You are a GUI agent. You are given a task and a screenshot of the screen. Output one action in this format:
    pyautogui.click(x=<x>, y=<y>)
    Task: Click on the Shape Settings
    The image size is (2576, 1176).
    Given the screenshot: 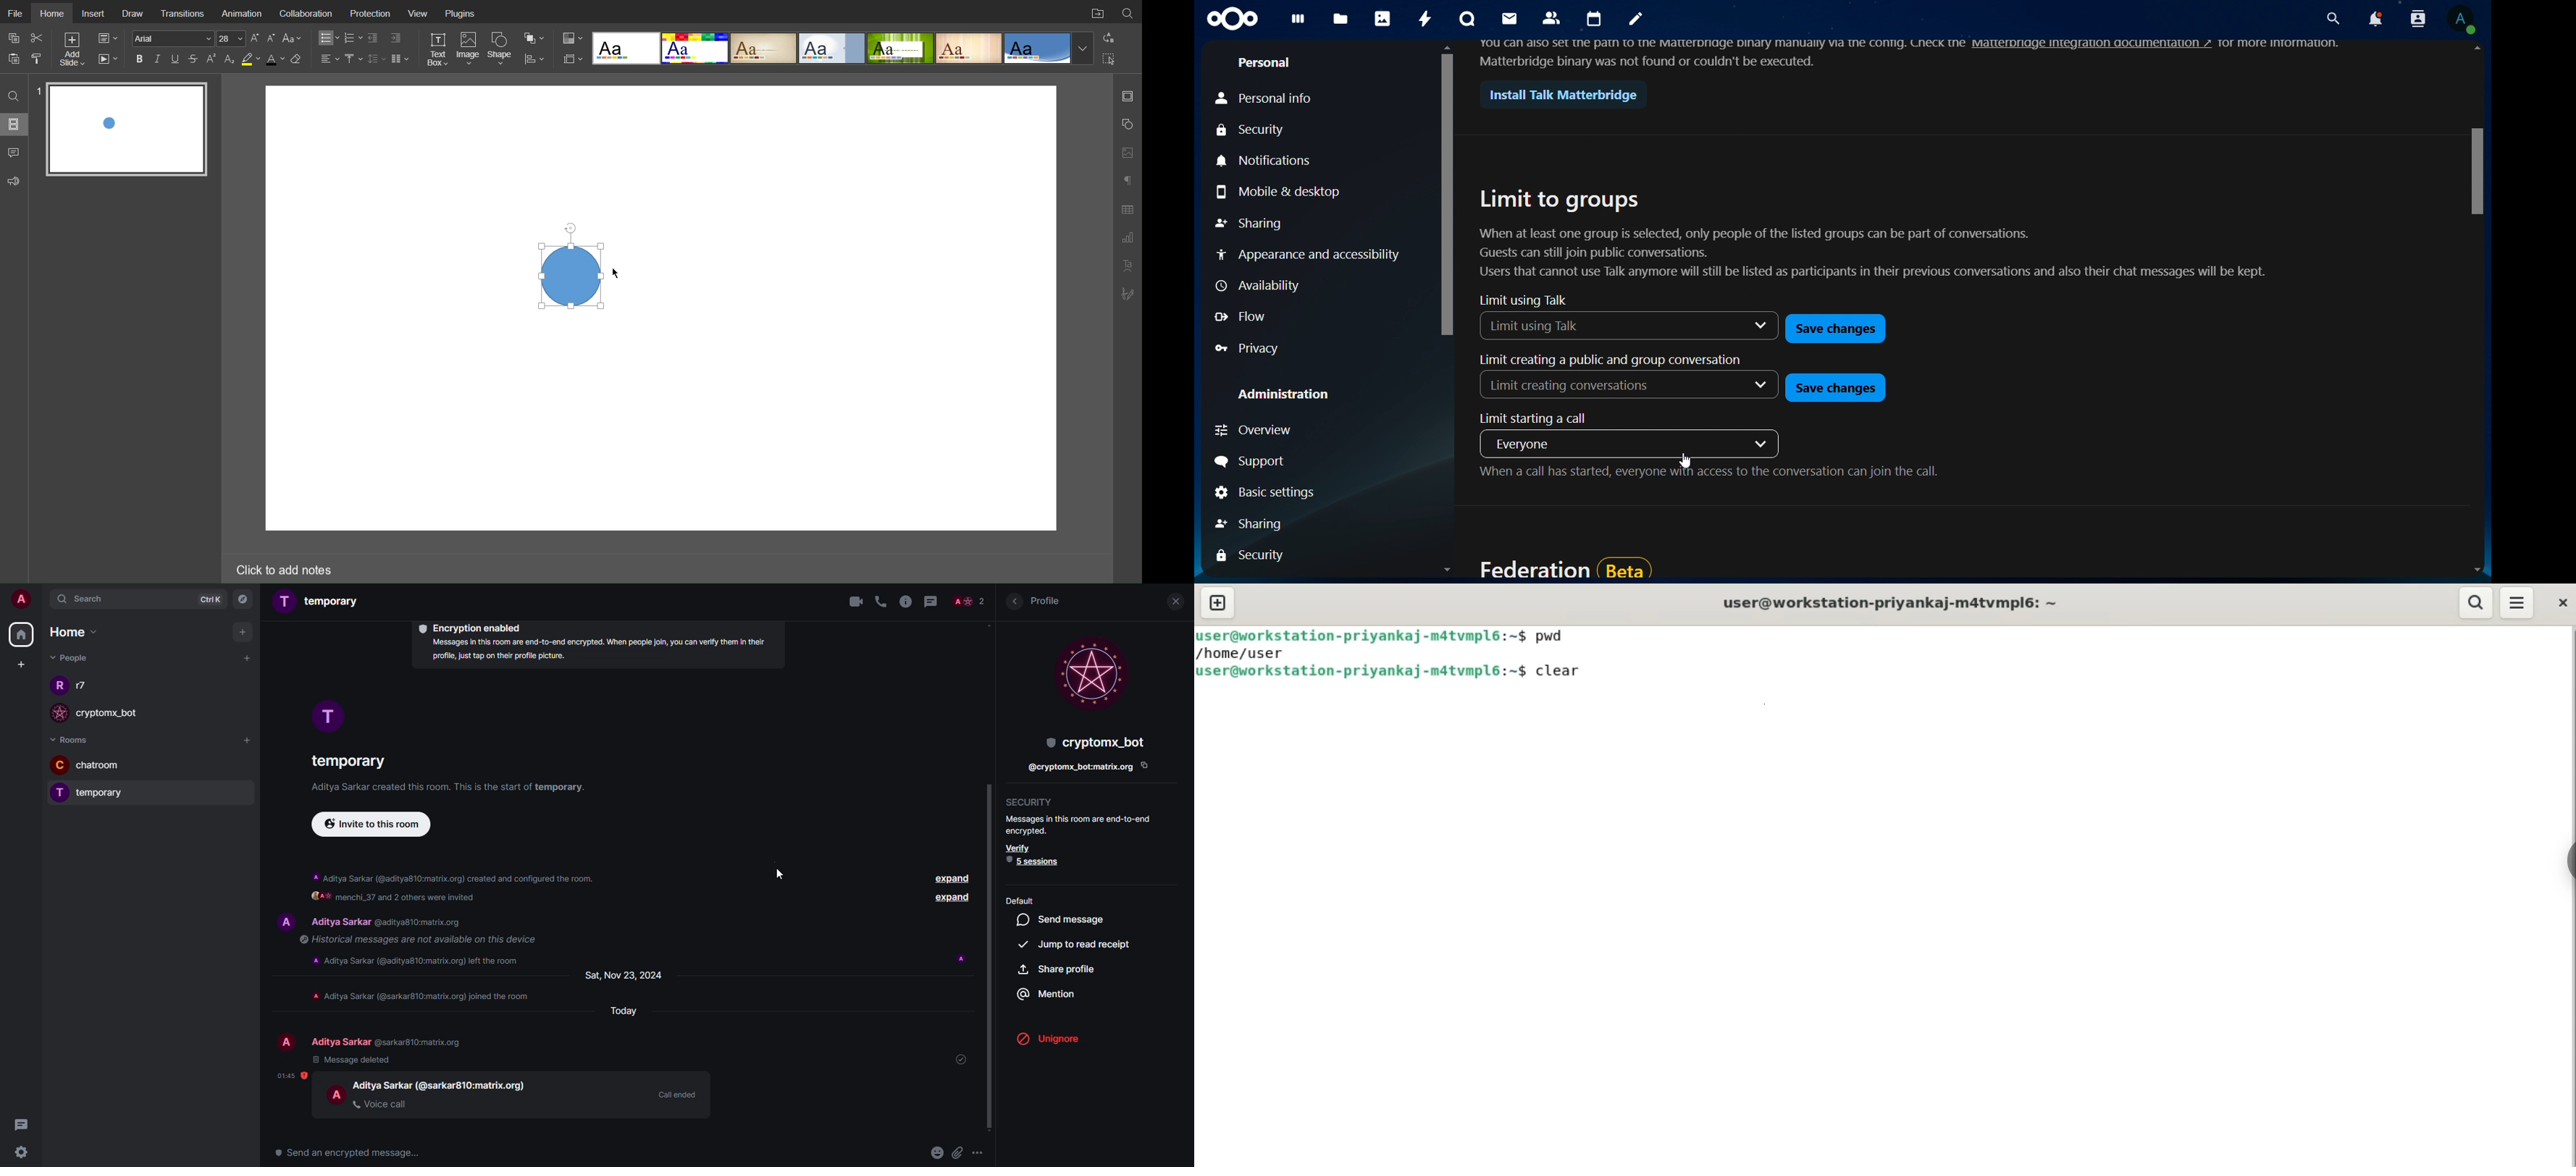 What is the action you would take?
    pyautogui.click(x=1127, y=124)
    